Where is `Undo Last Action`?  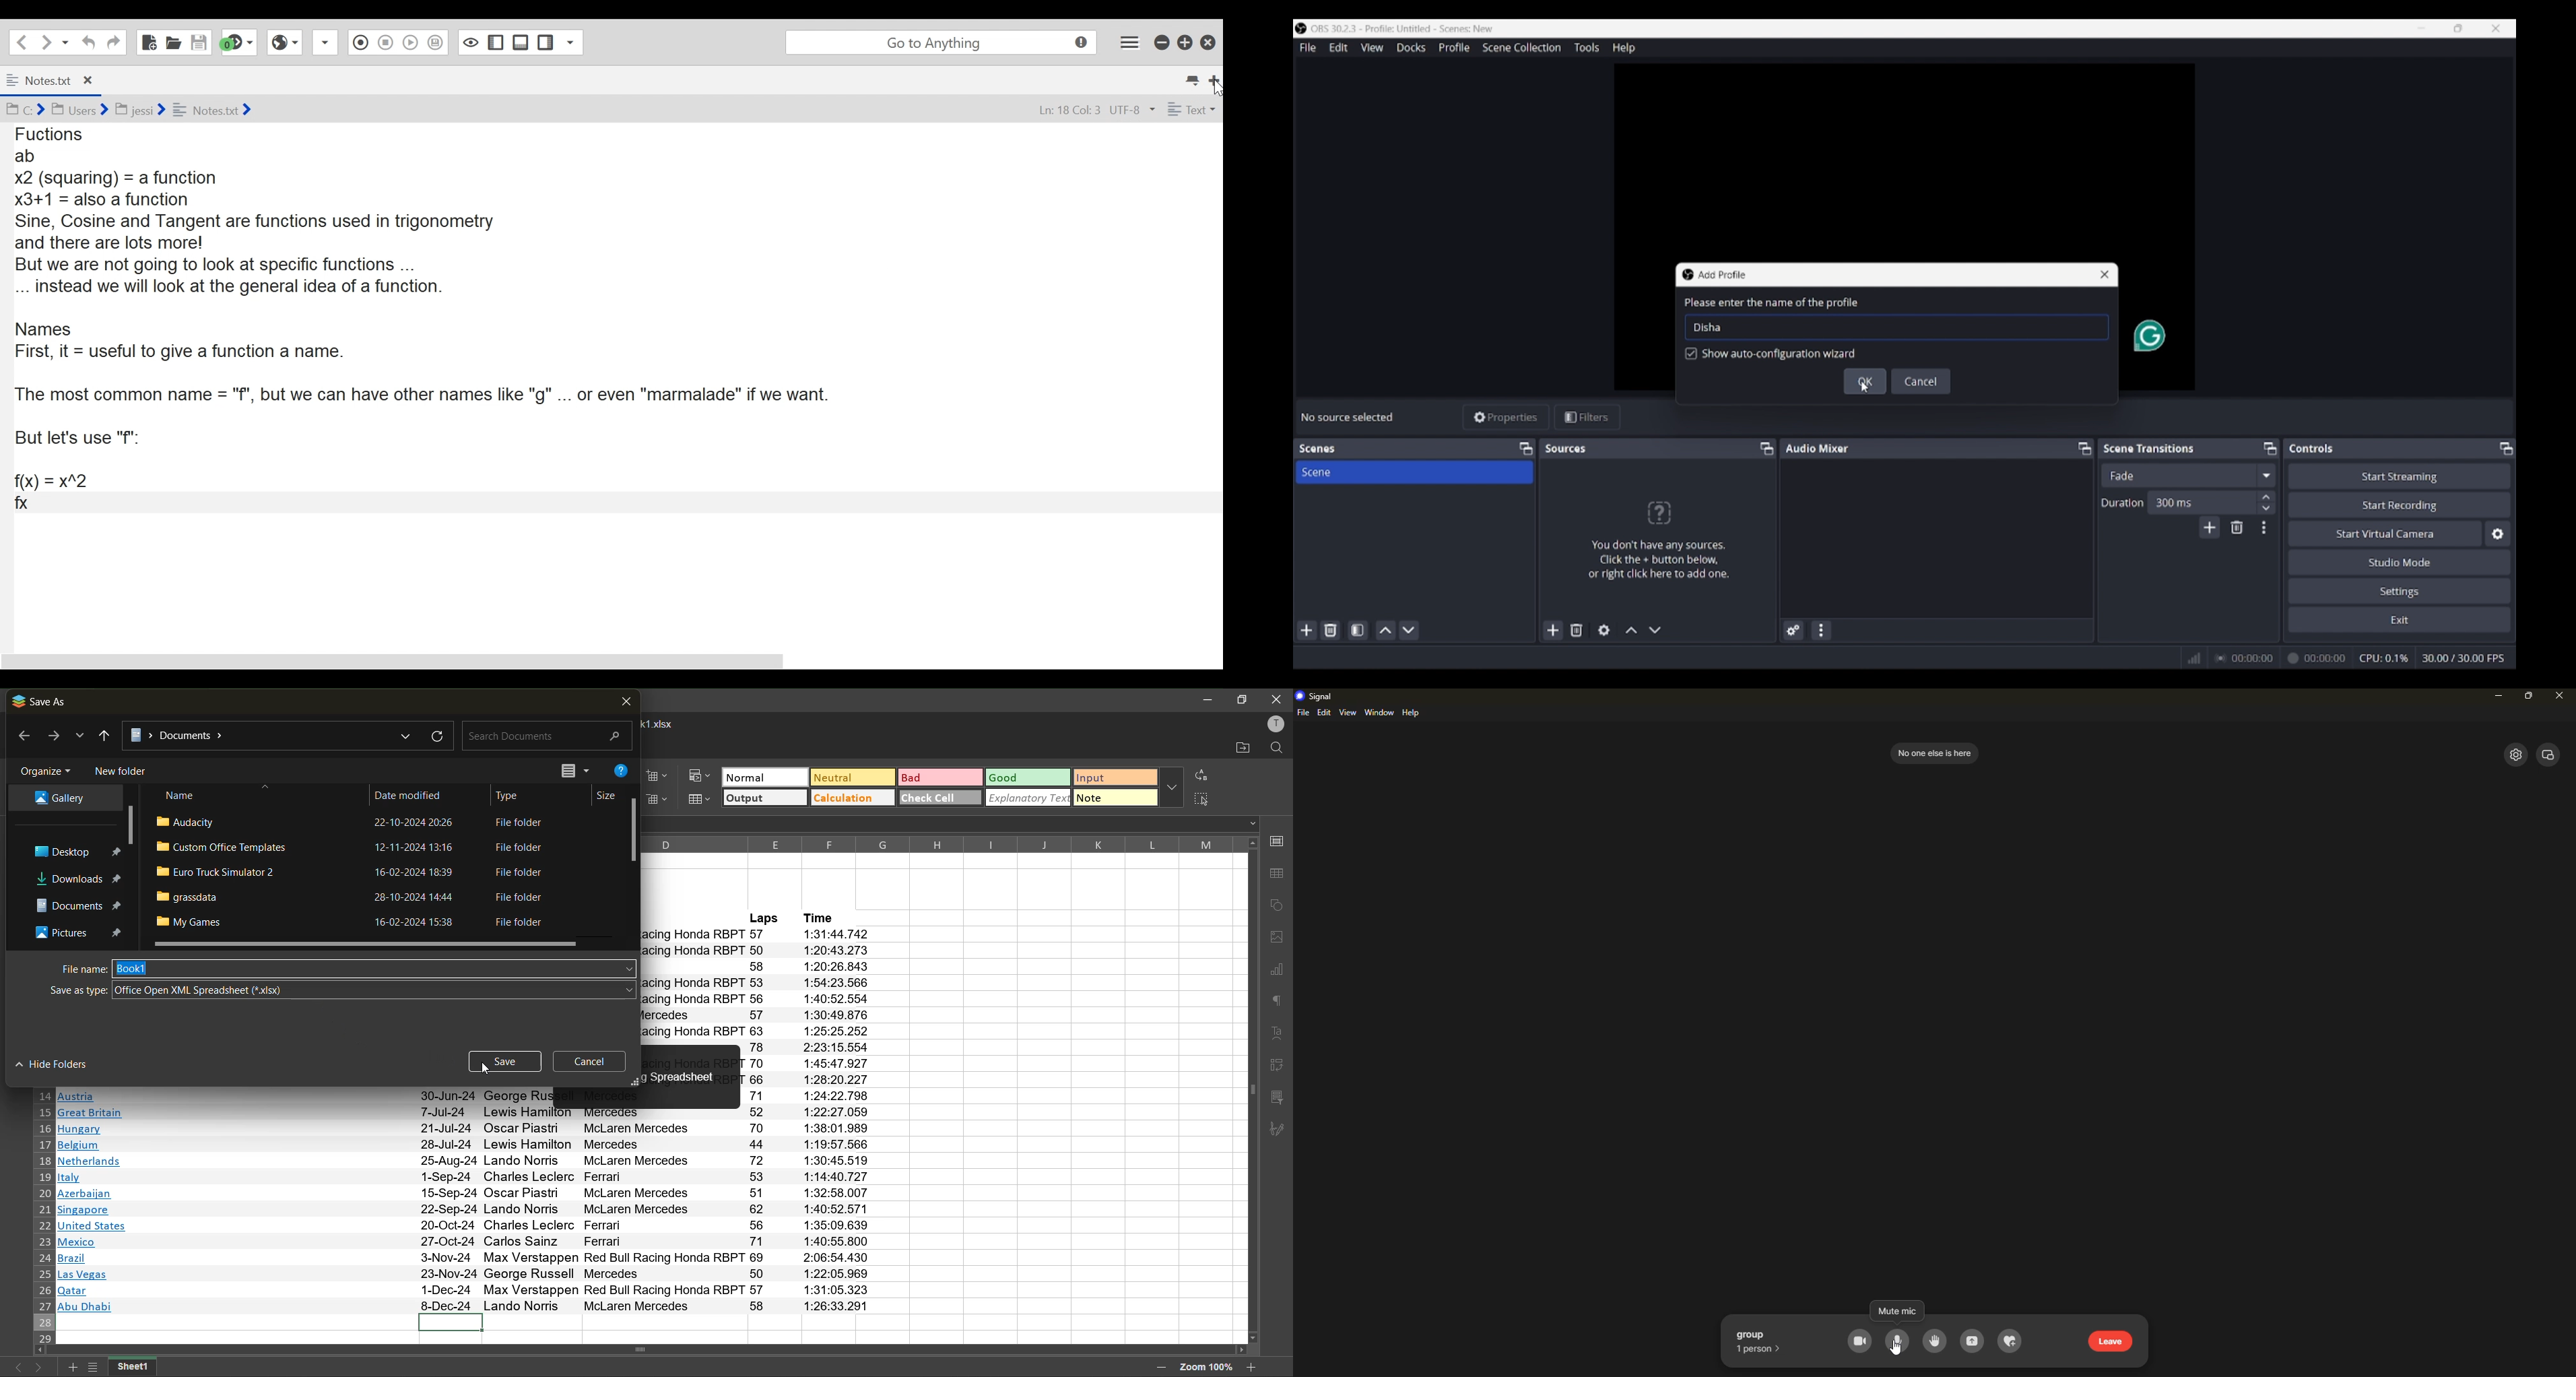
Undo Last Action is located at coordinates (87, 42).